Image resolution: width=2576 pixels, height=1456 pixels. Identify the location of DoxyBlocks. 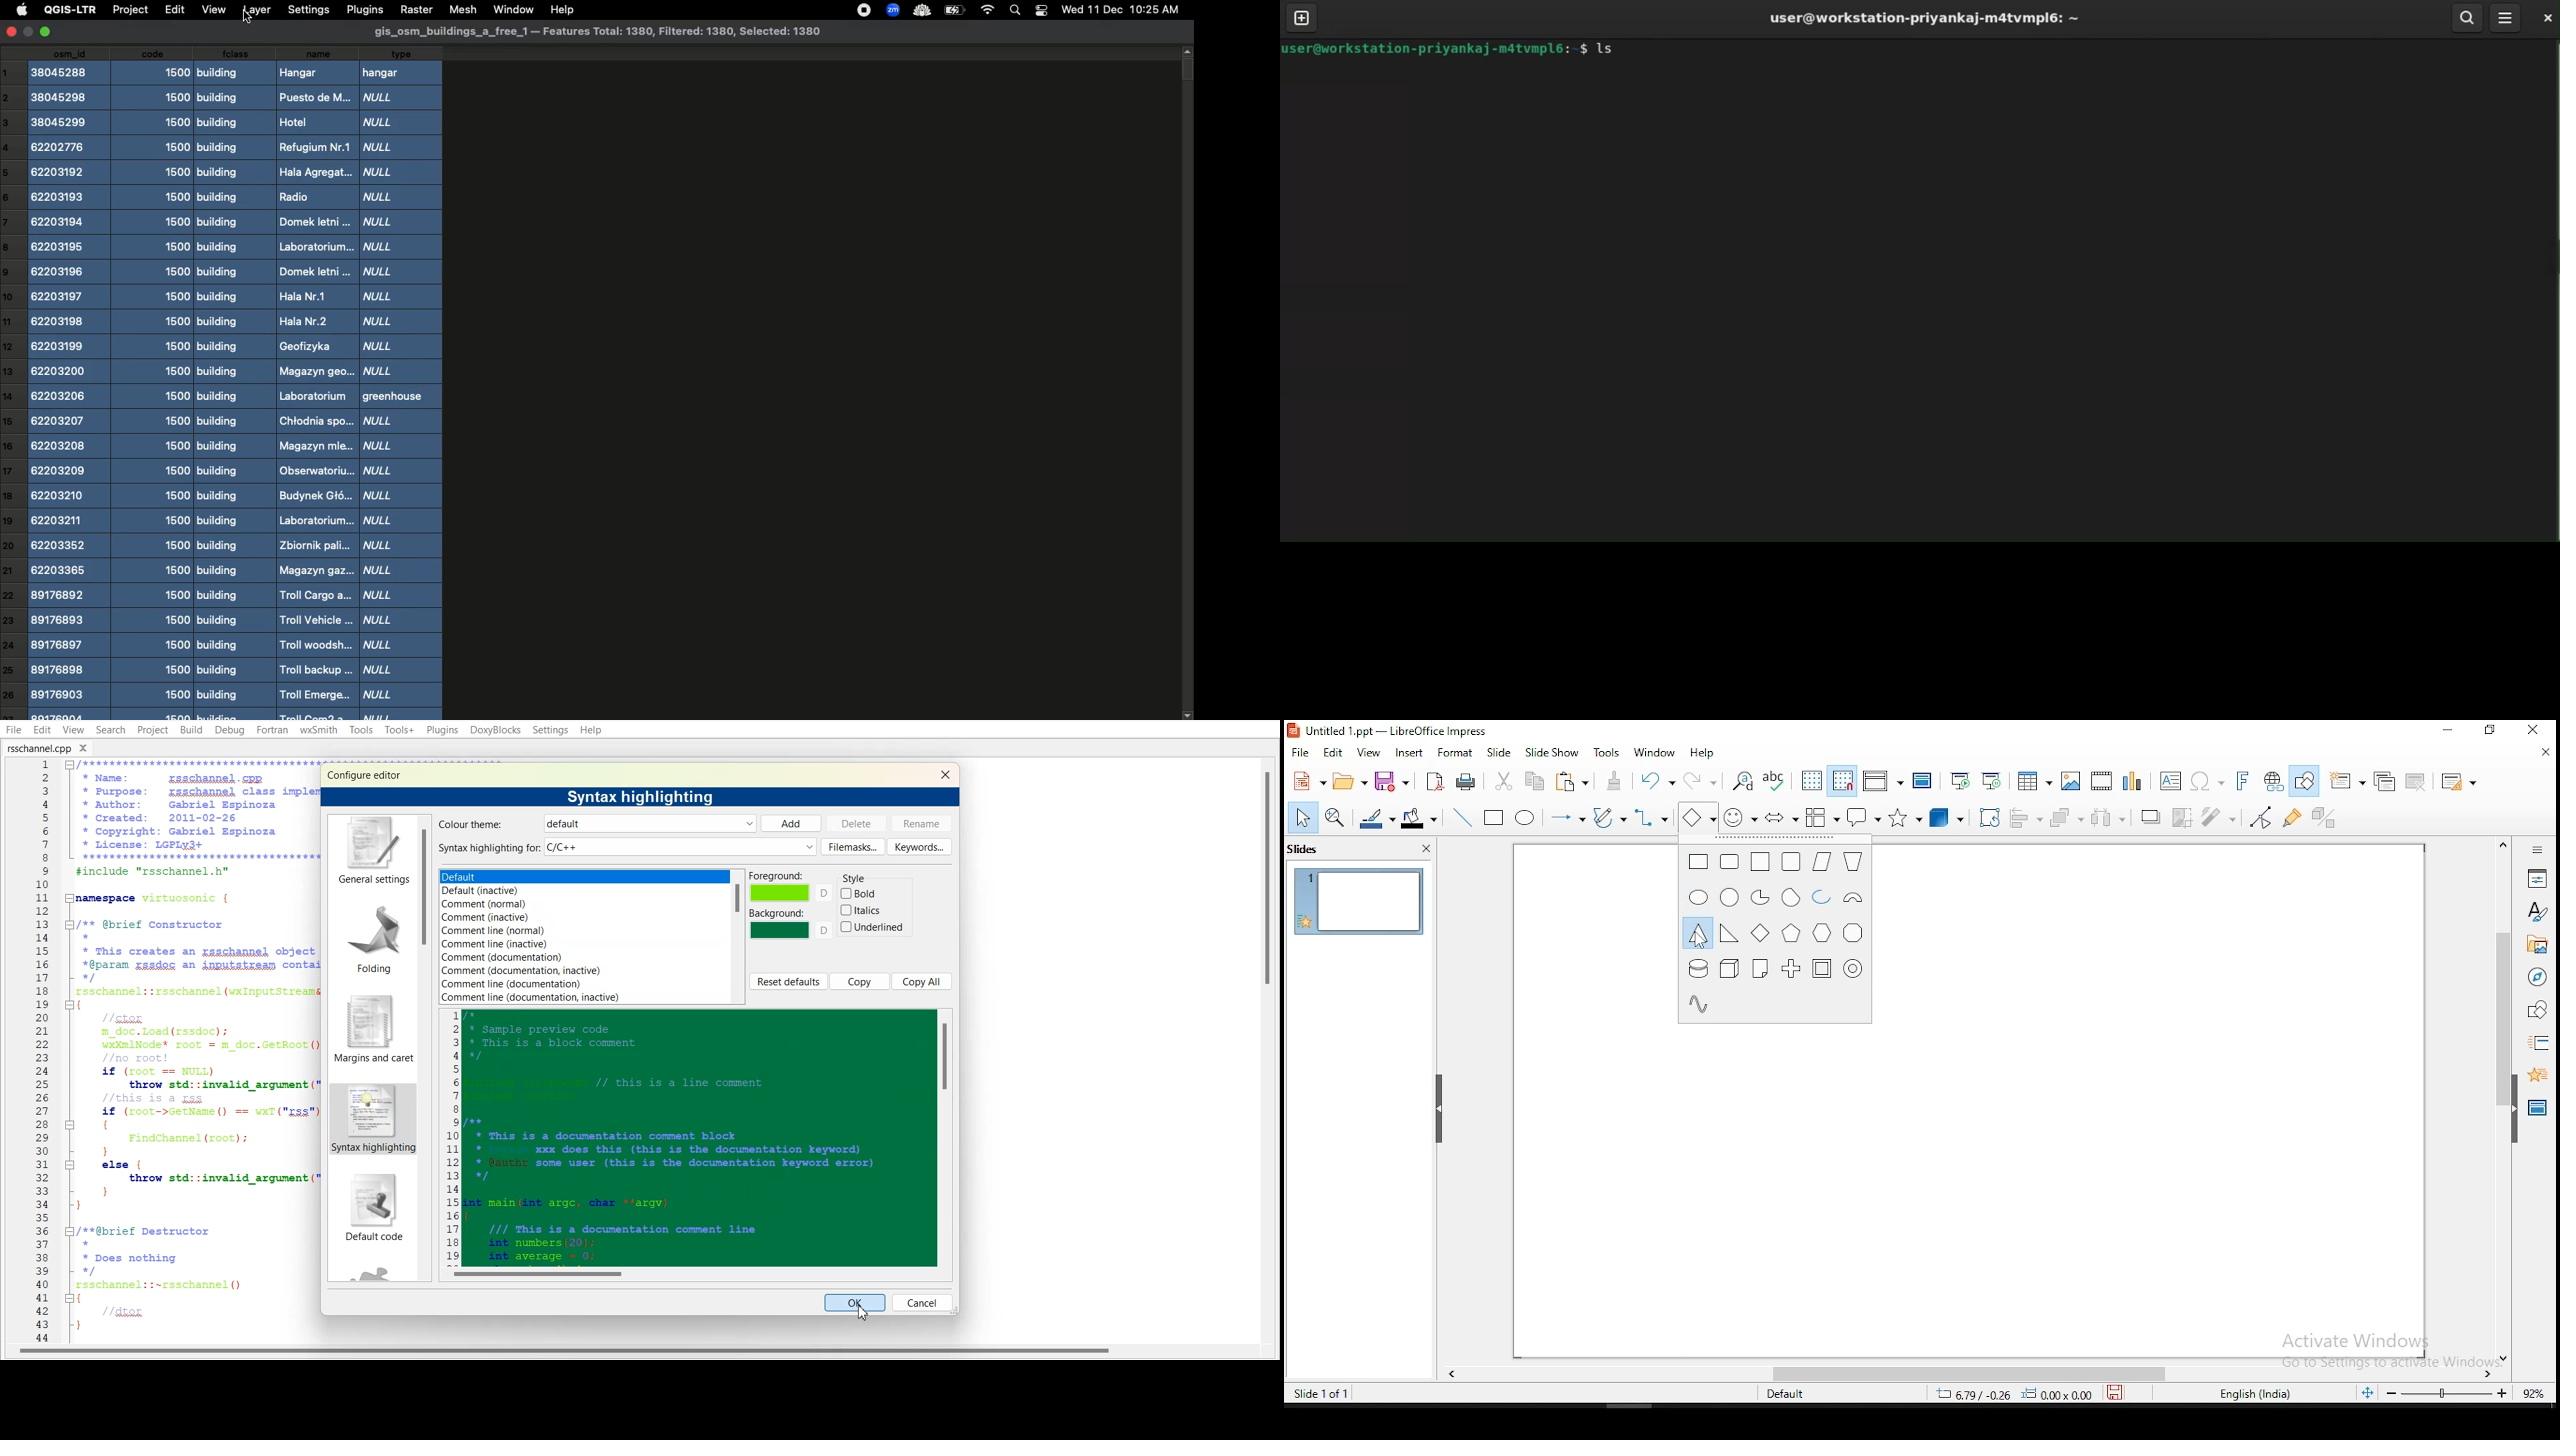
(495, 730).